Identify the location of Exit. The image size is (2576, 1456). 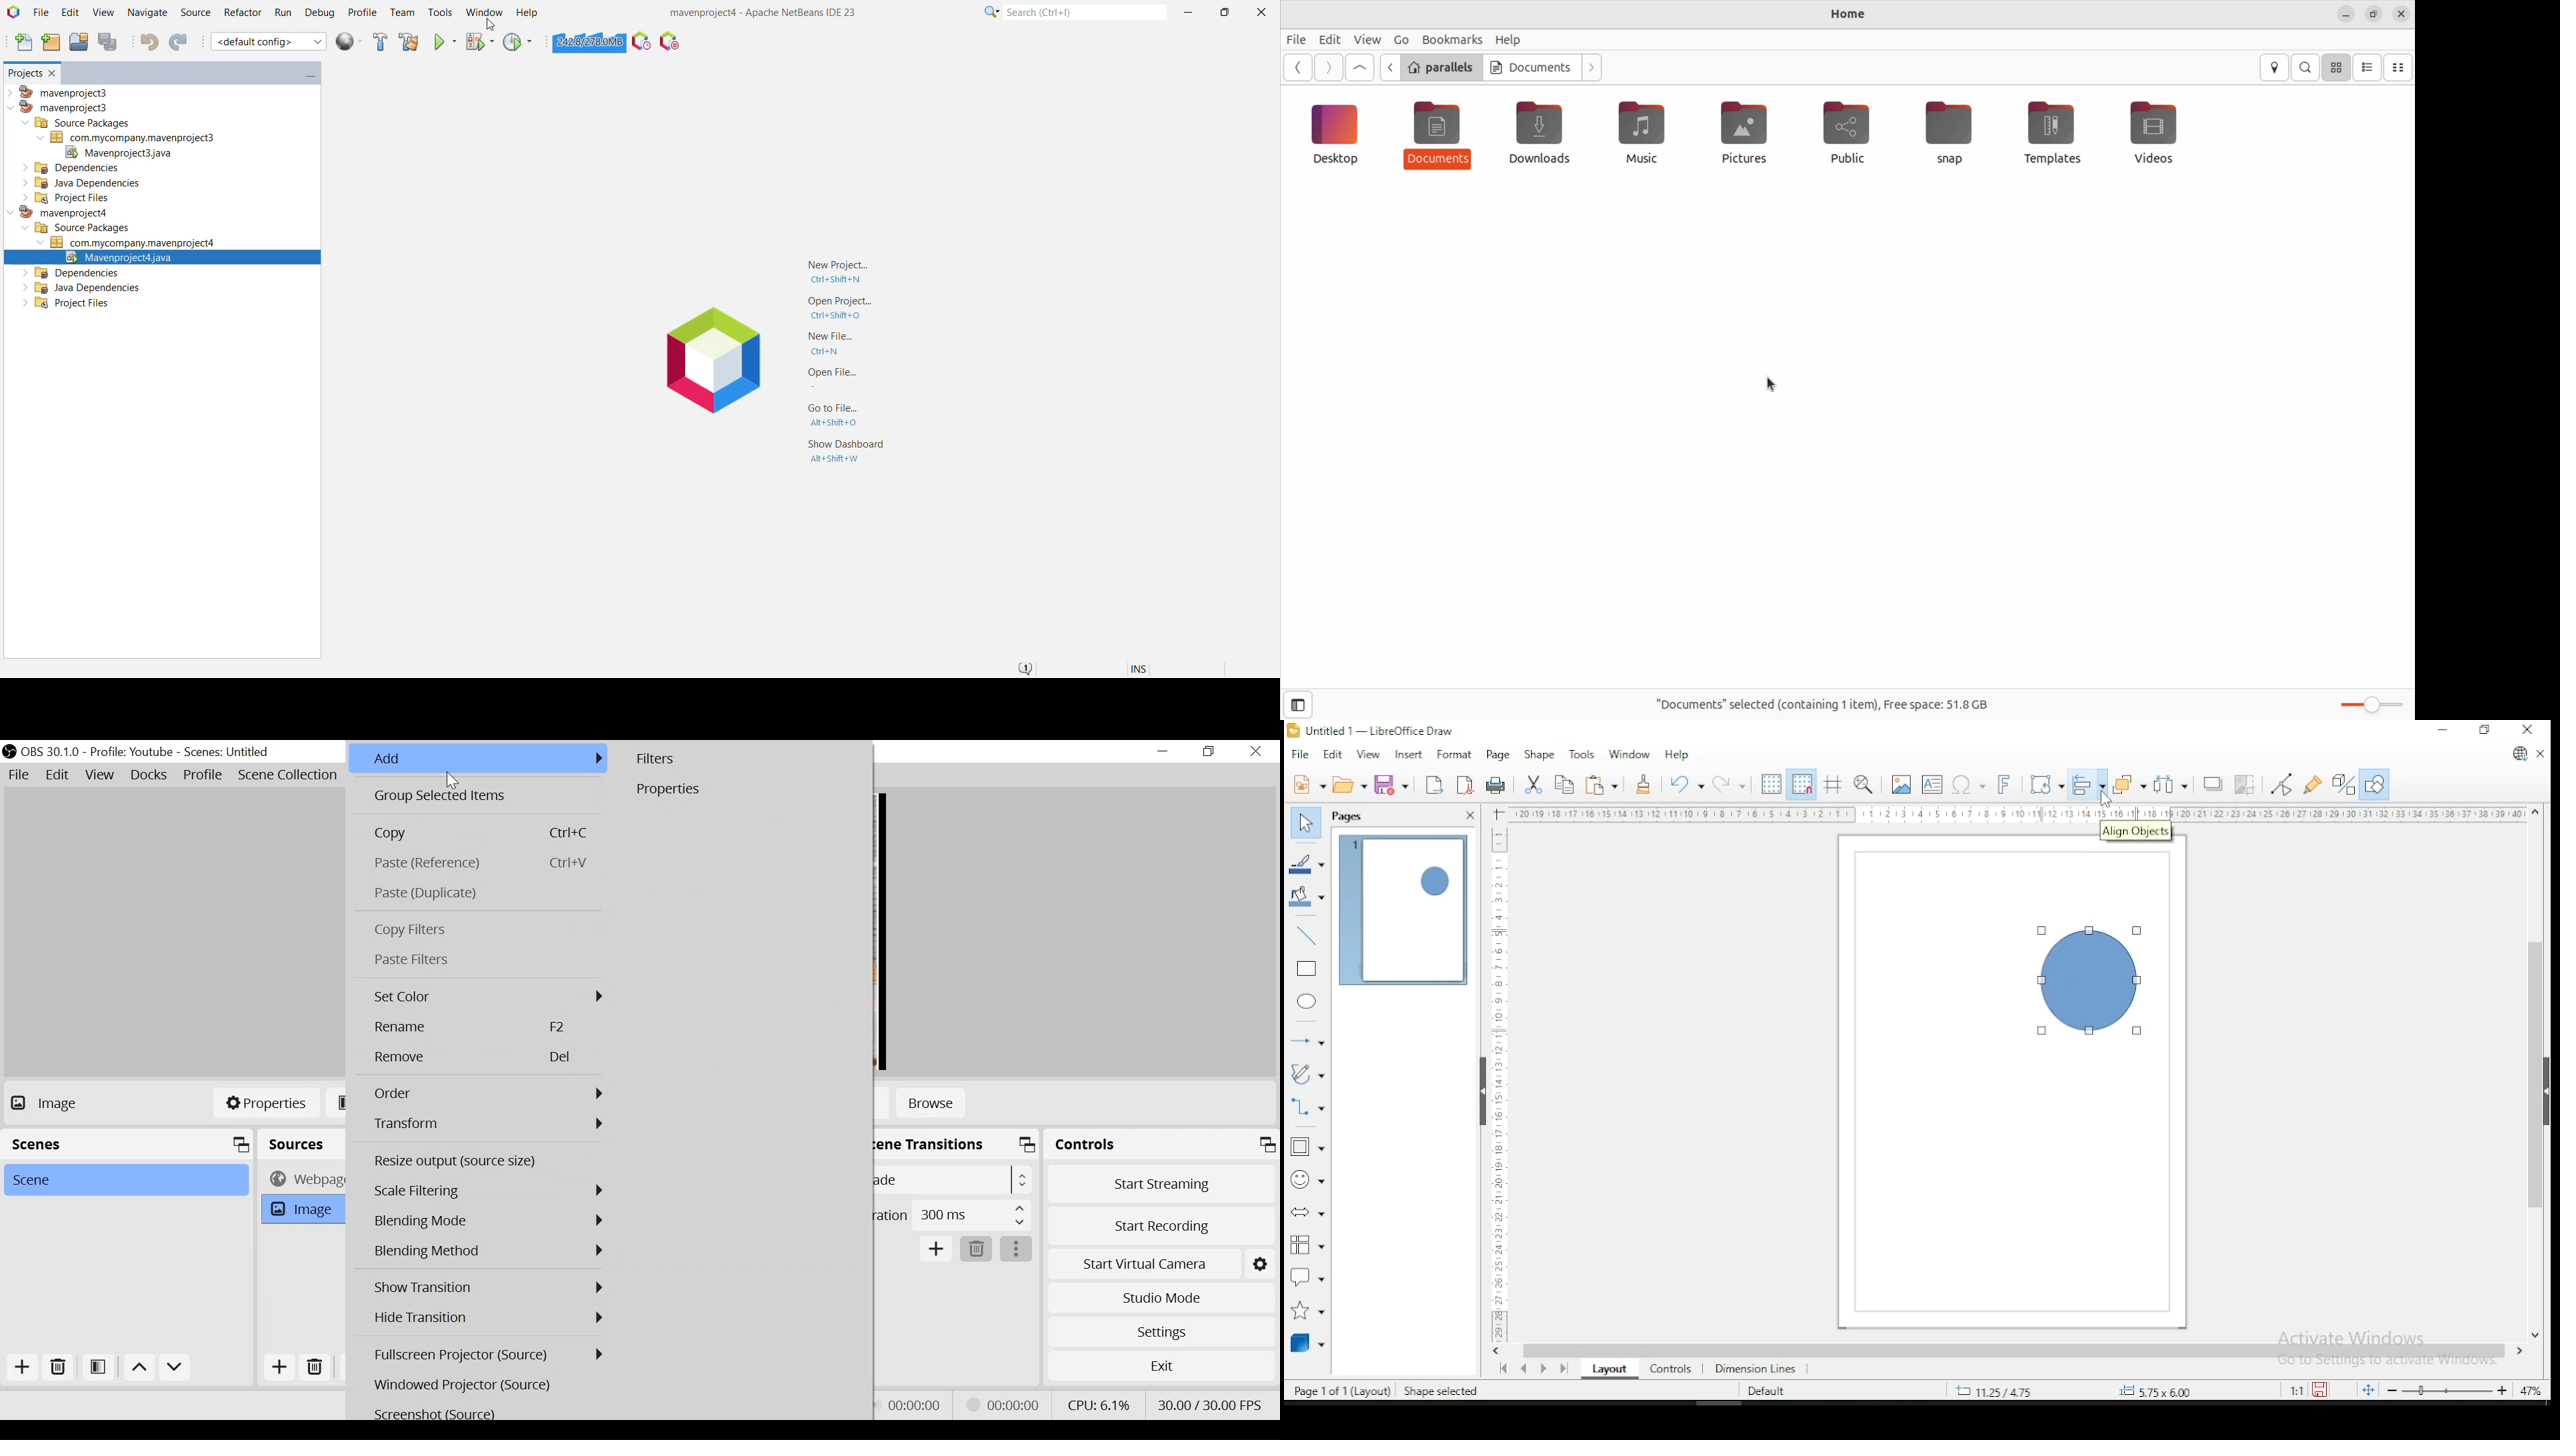
(1161, 1365).